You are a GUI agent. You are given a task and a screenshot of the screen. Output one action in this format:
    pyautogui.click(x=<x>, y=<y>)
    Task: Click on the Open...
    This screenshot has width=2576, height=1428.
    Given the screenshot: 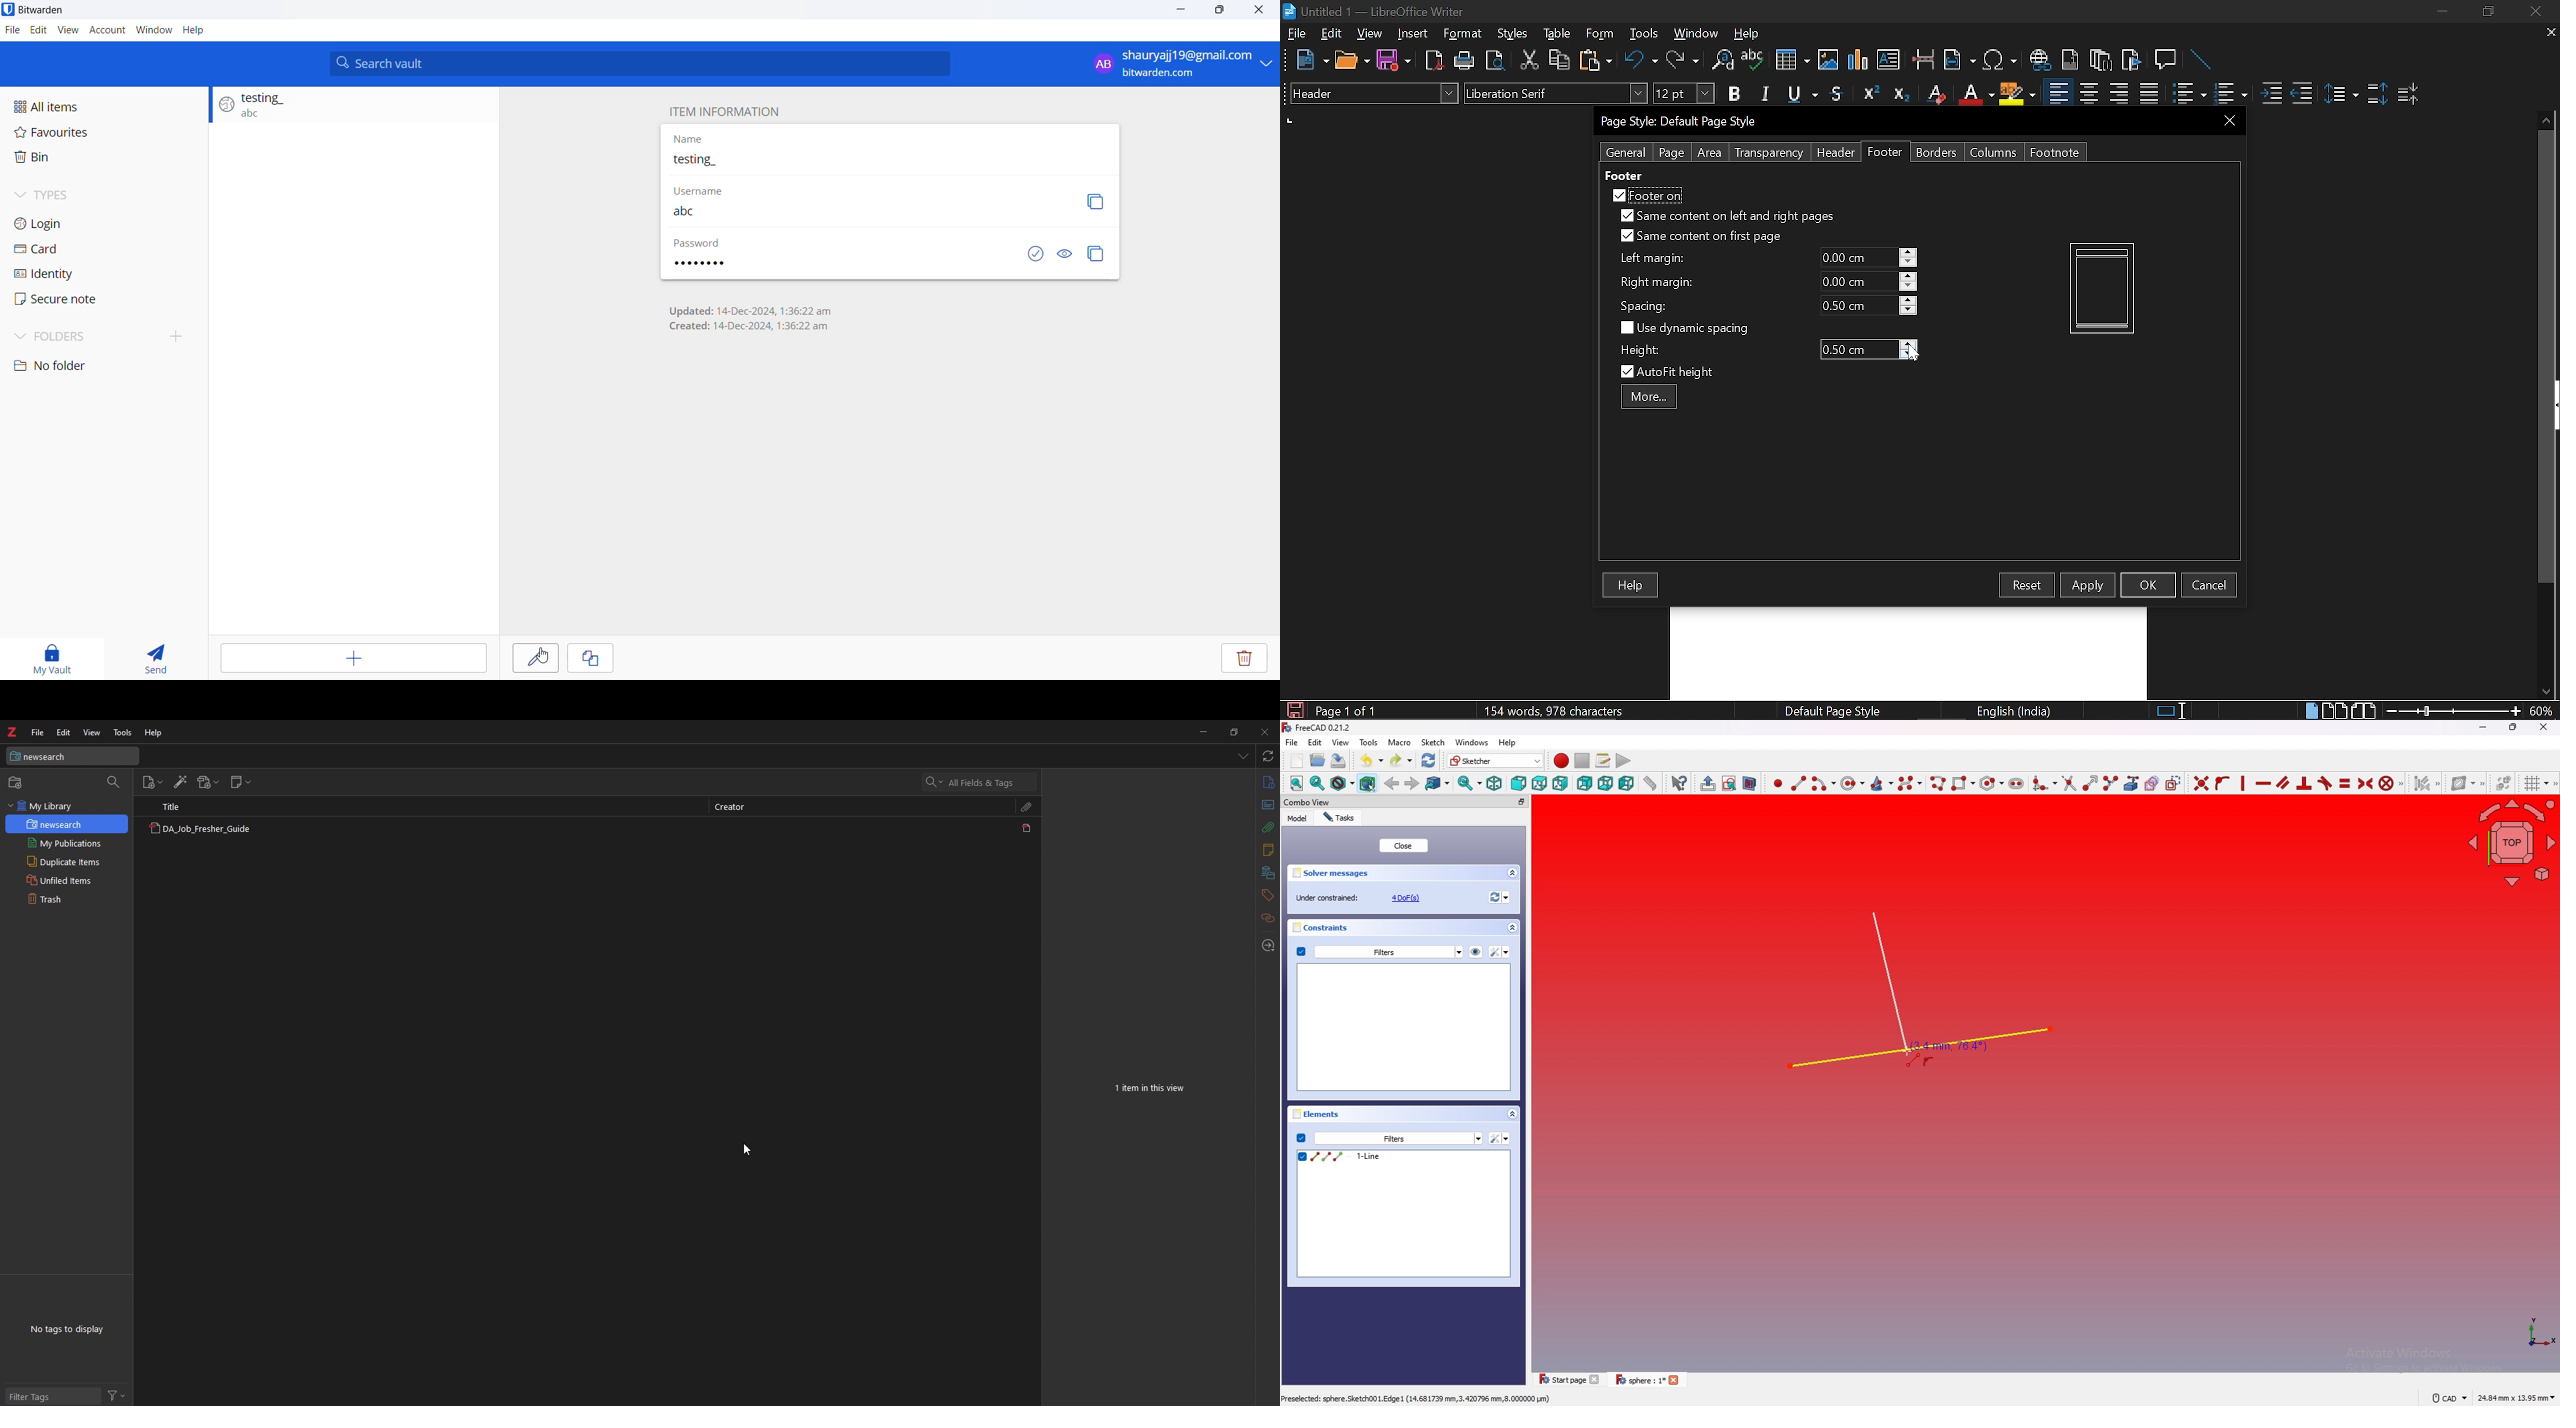 What is the action you would take?
    pyautogui.click(x=1317, y=761)
    